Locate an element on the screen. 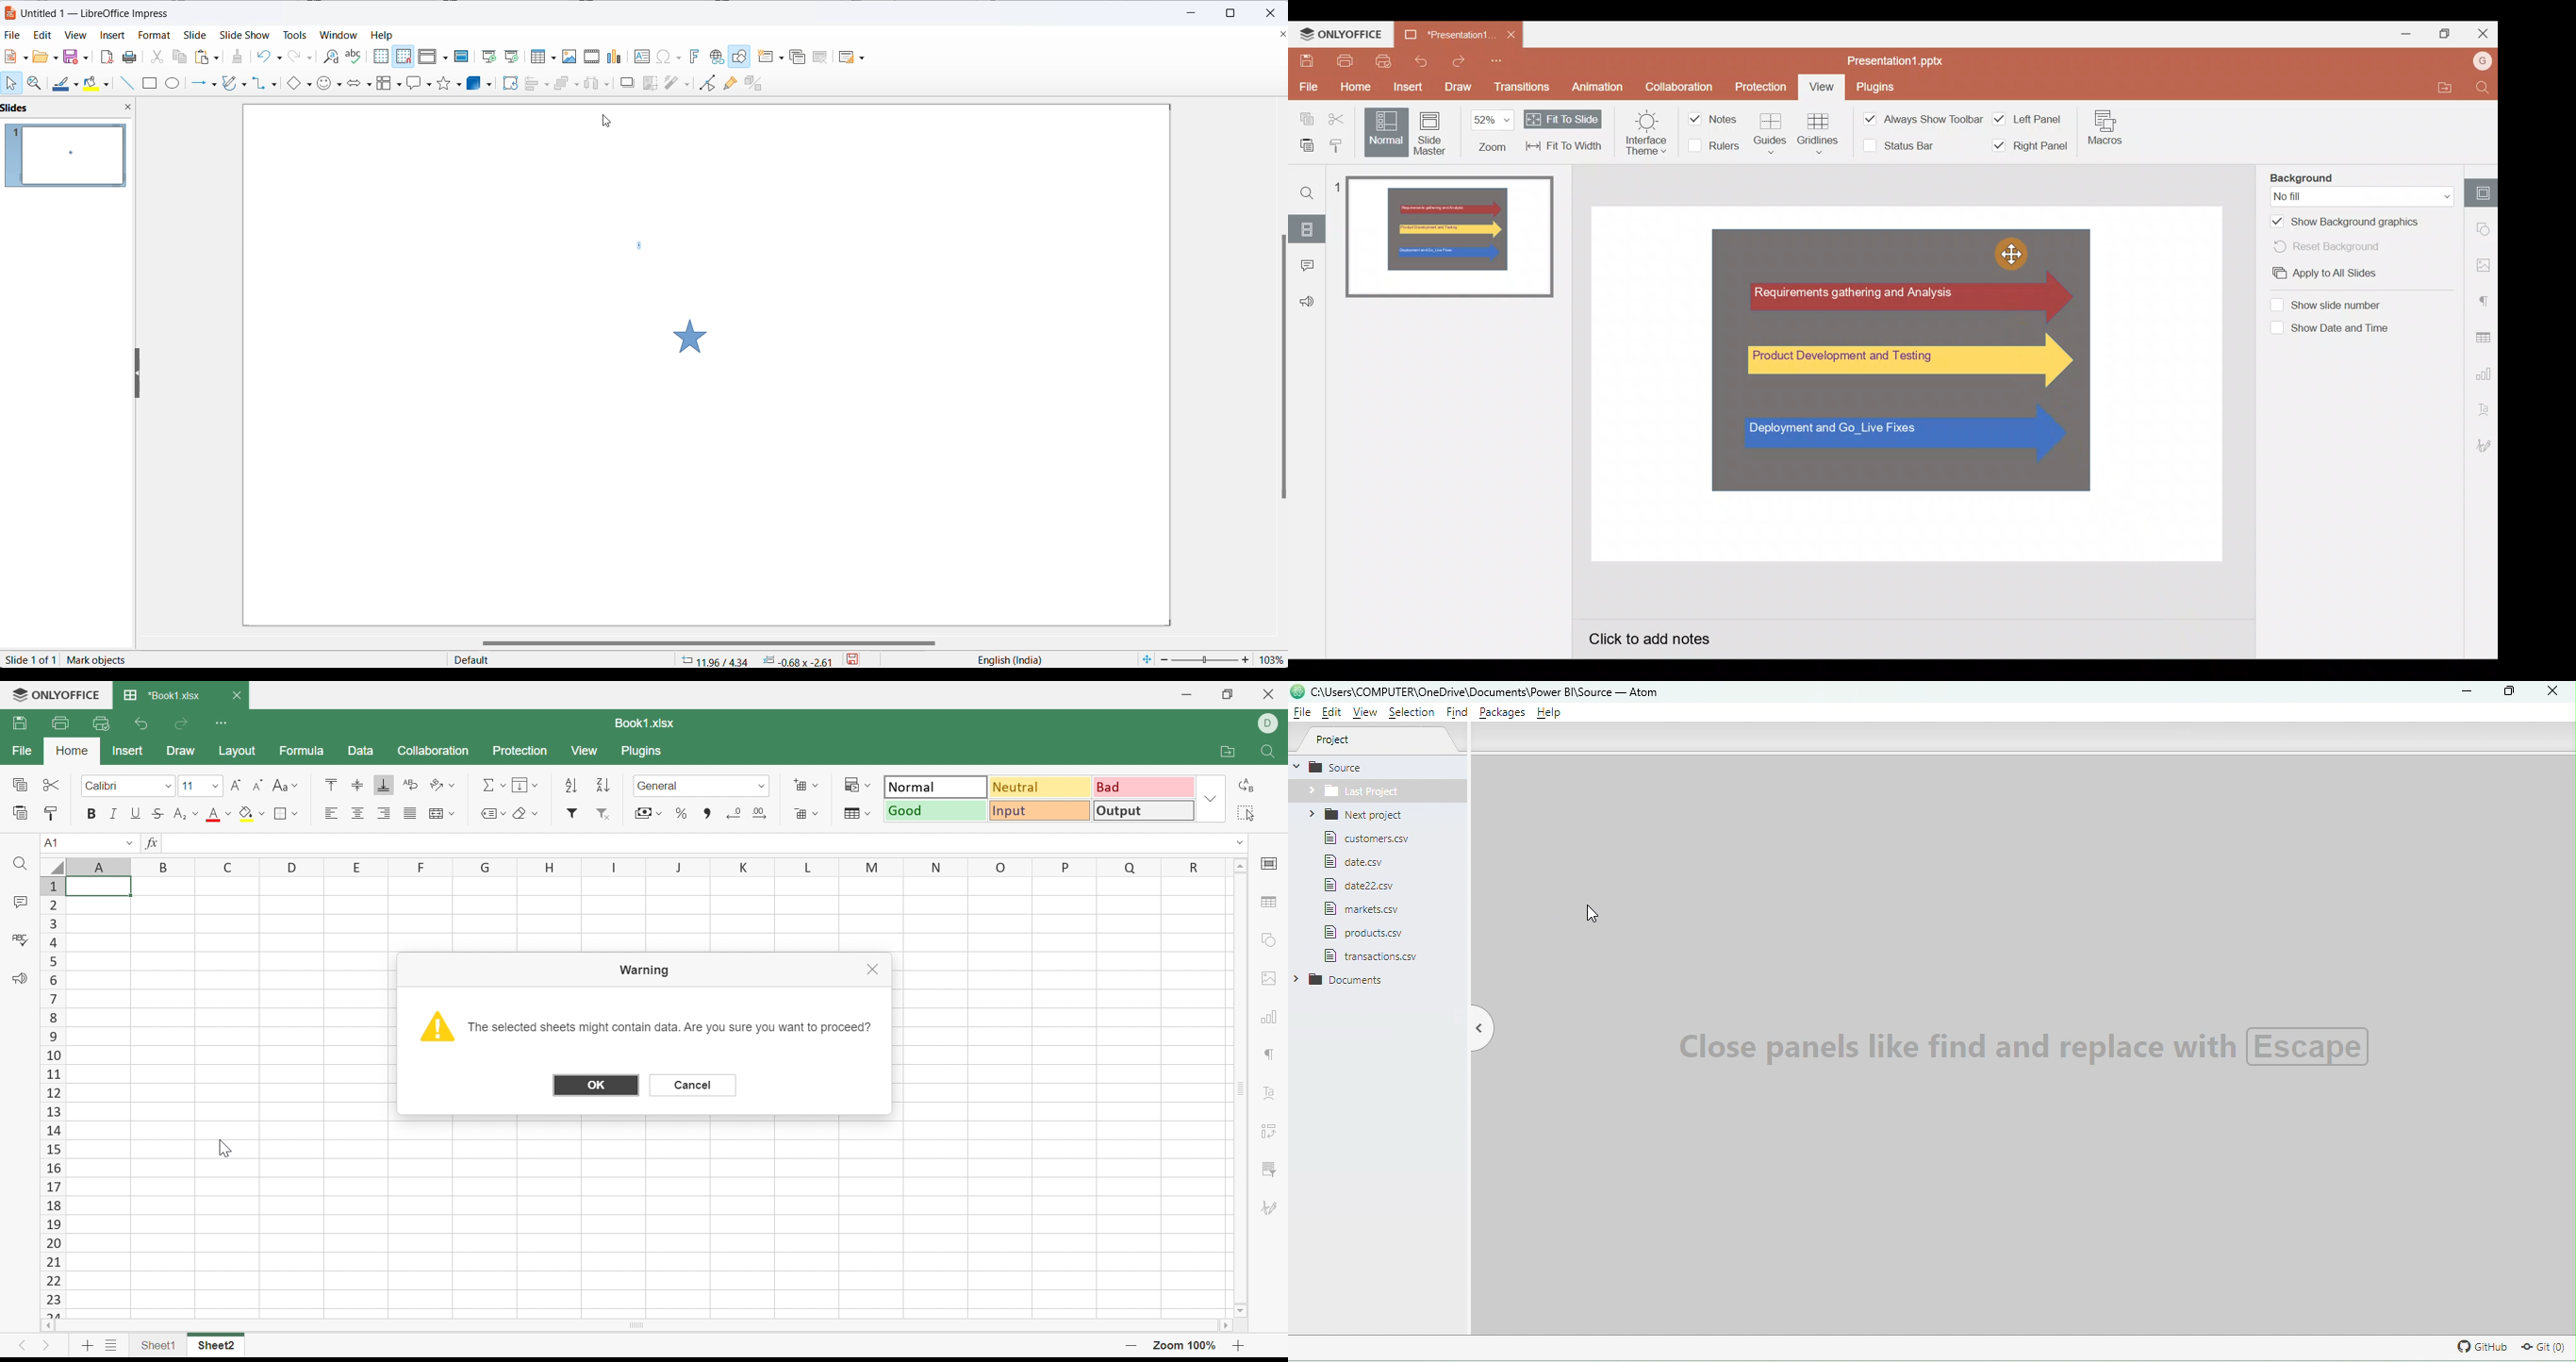  Justified is located at coordinates (409, 815).